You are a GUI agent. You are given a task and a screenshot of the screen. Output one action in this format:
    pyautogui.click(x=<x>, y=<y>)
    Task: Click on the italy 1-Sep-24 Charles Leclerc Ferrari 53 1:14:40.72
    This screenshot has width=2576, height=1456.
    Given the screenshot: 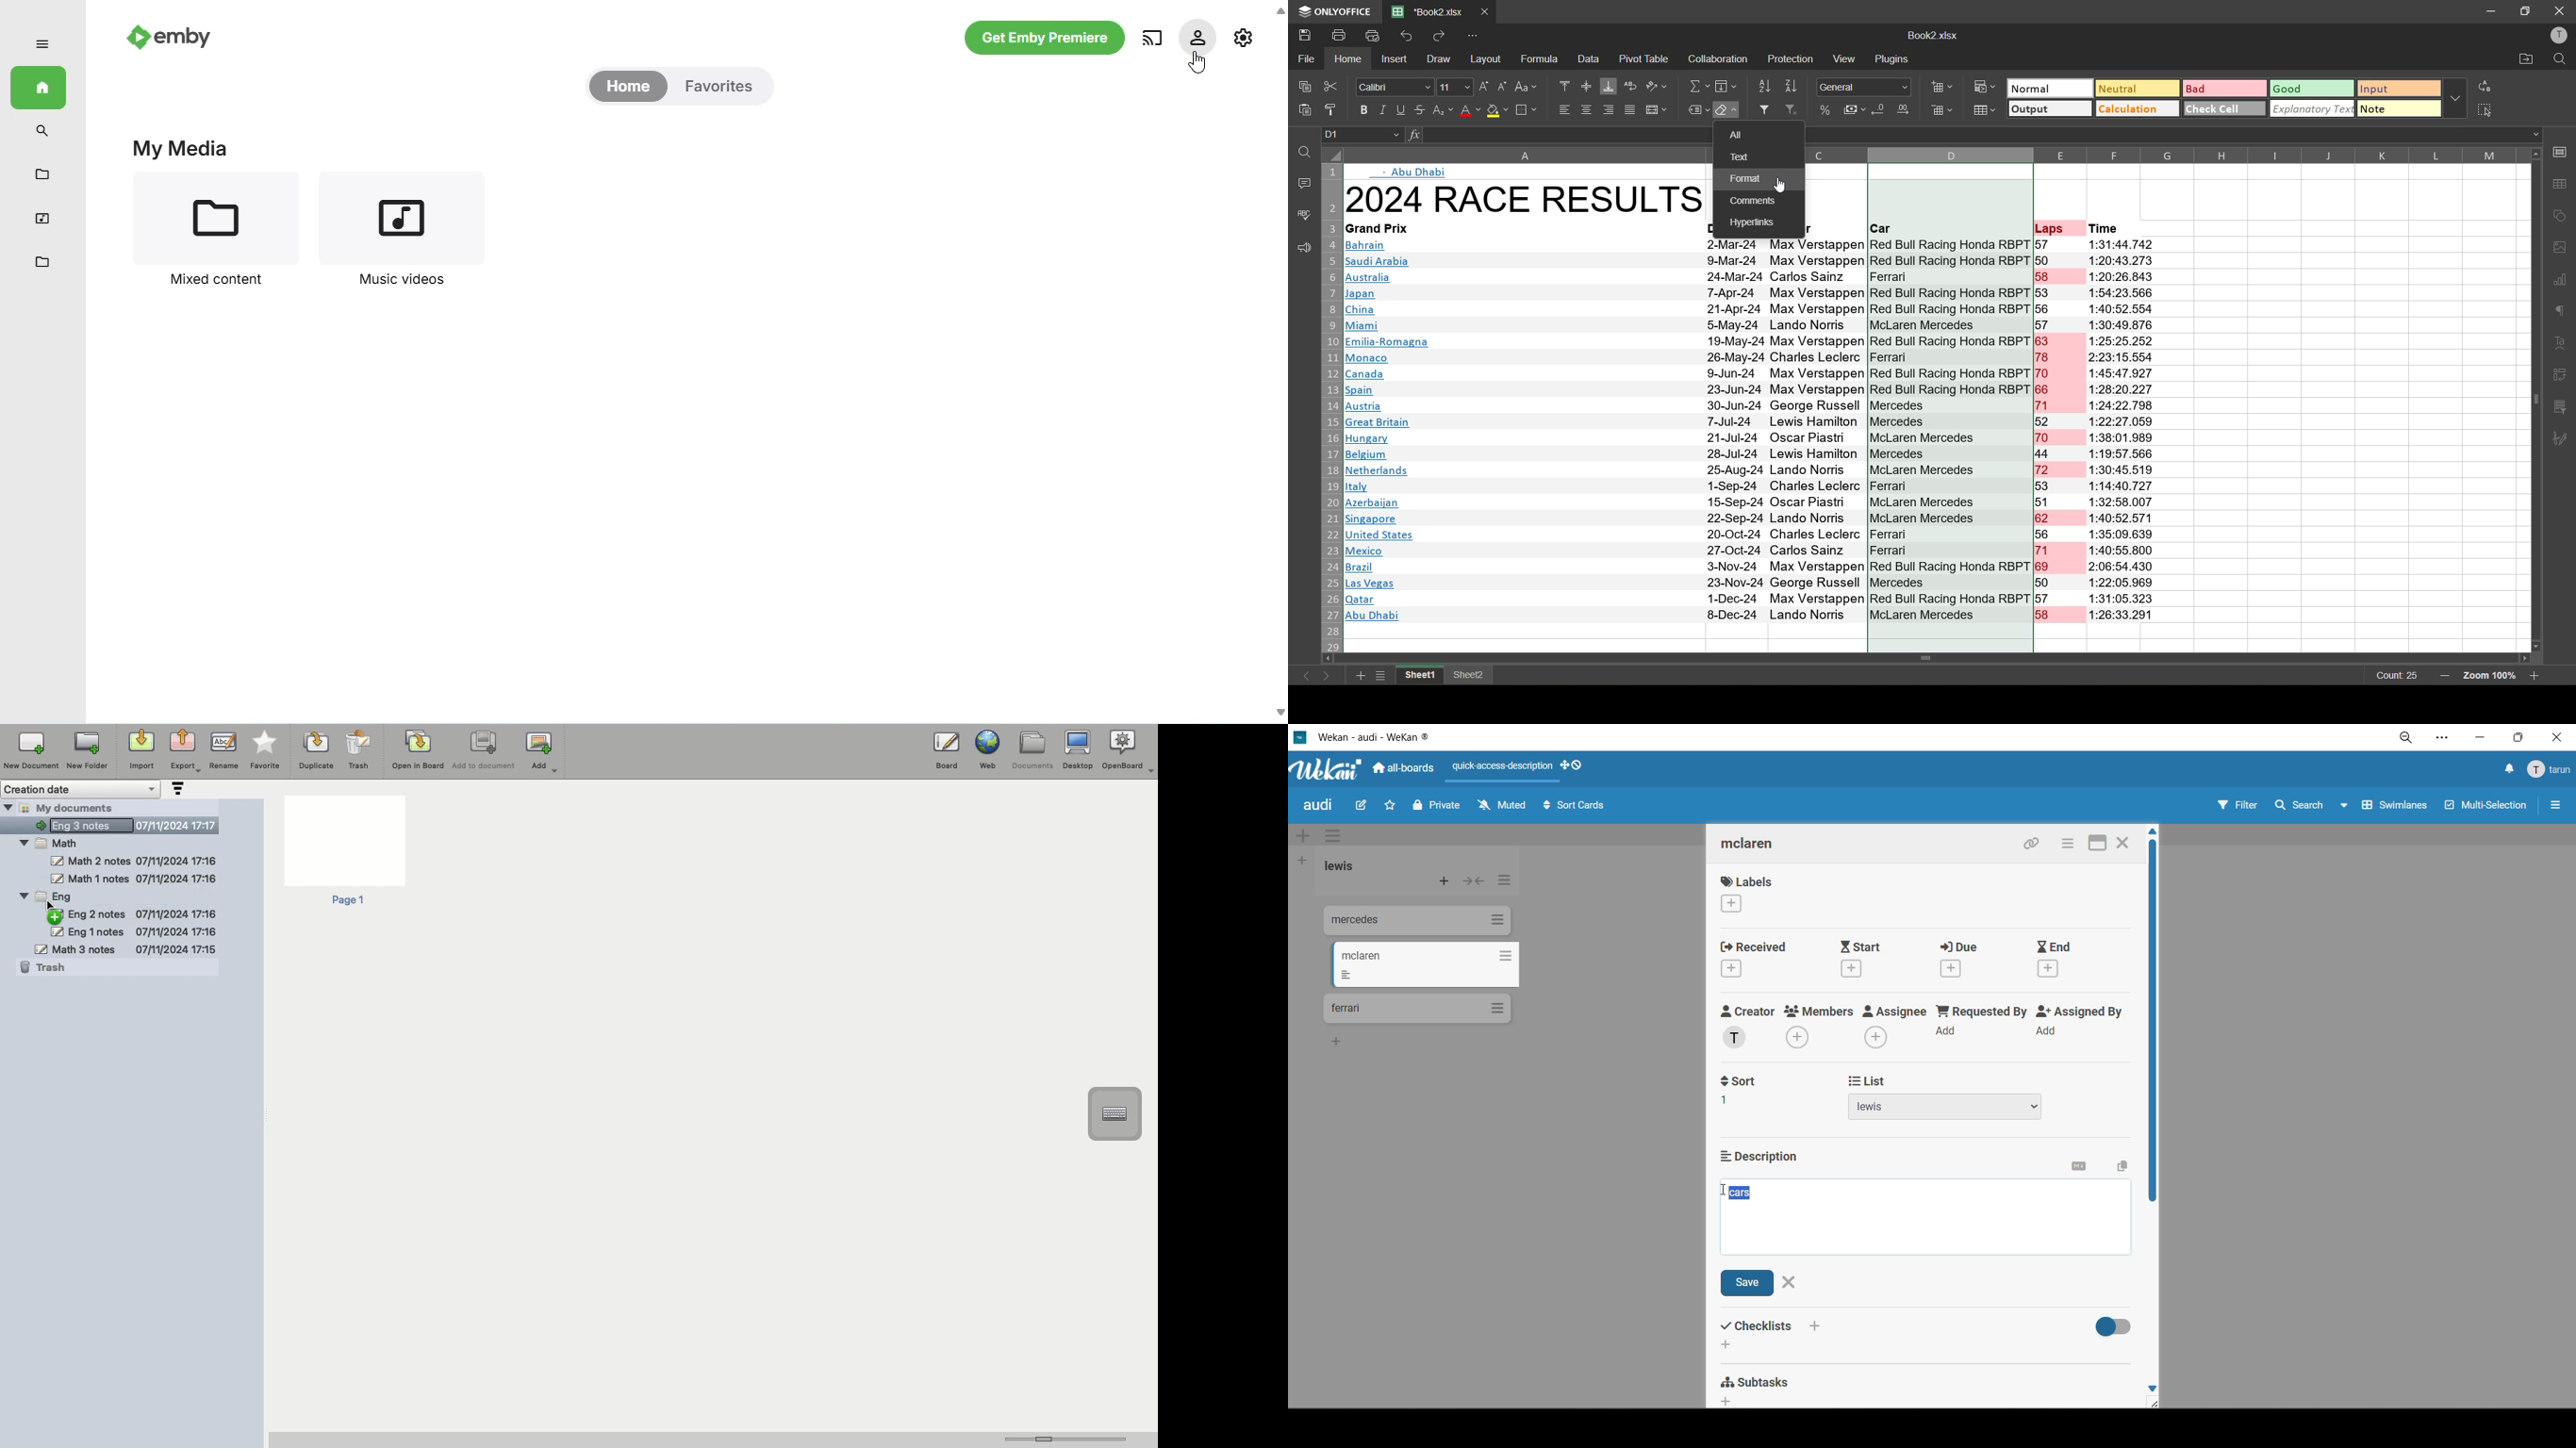 What is the action you would take?
    pyautogui.click(x=1747, y=487)
    